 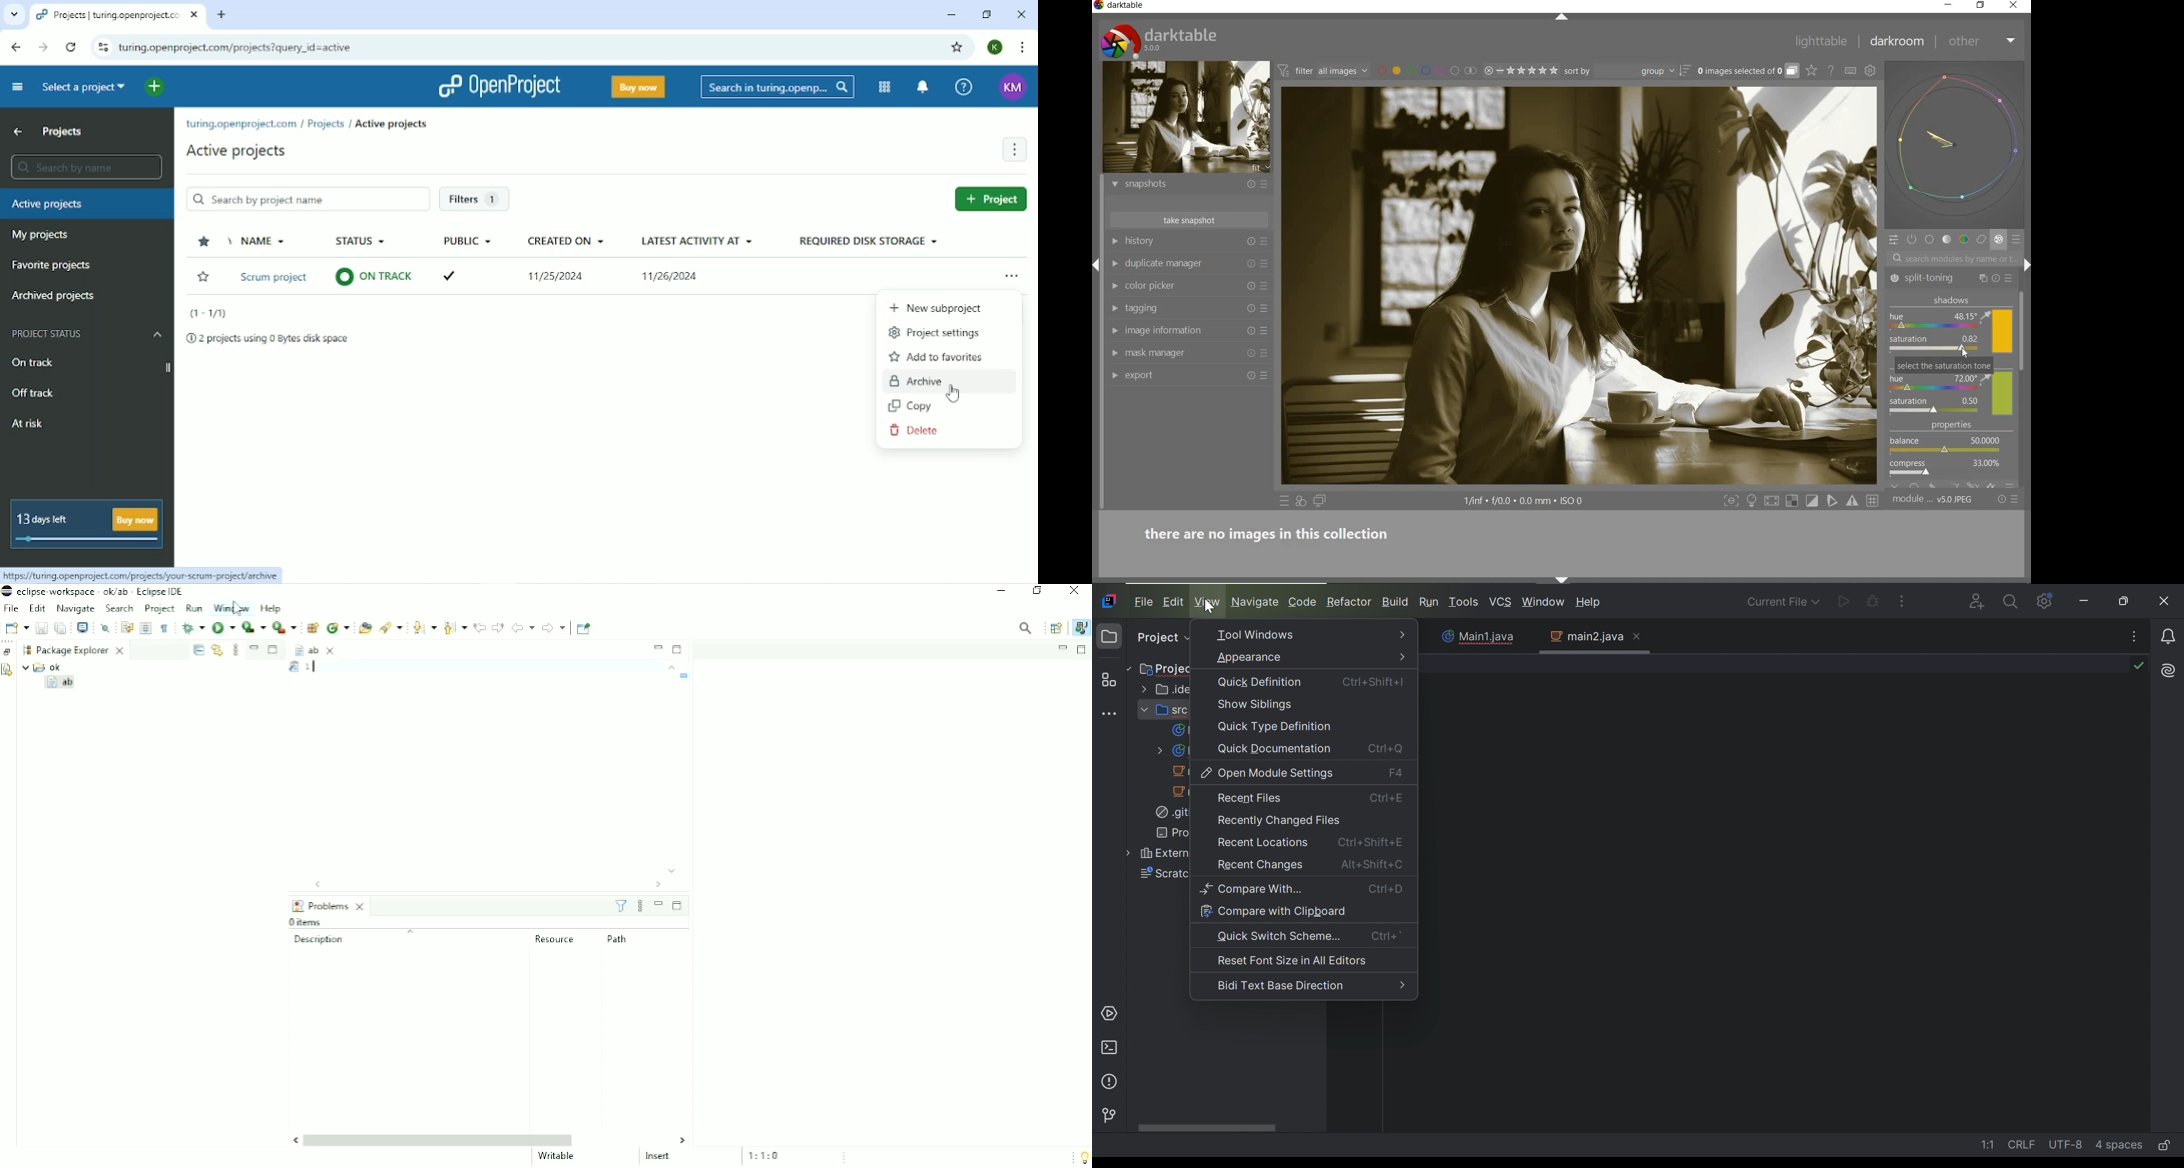 I want to click on 11/26/2024, so click(x=670, y=279).